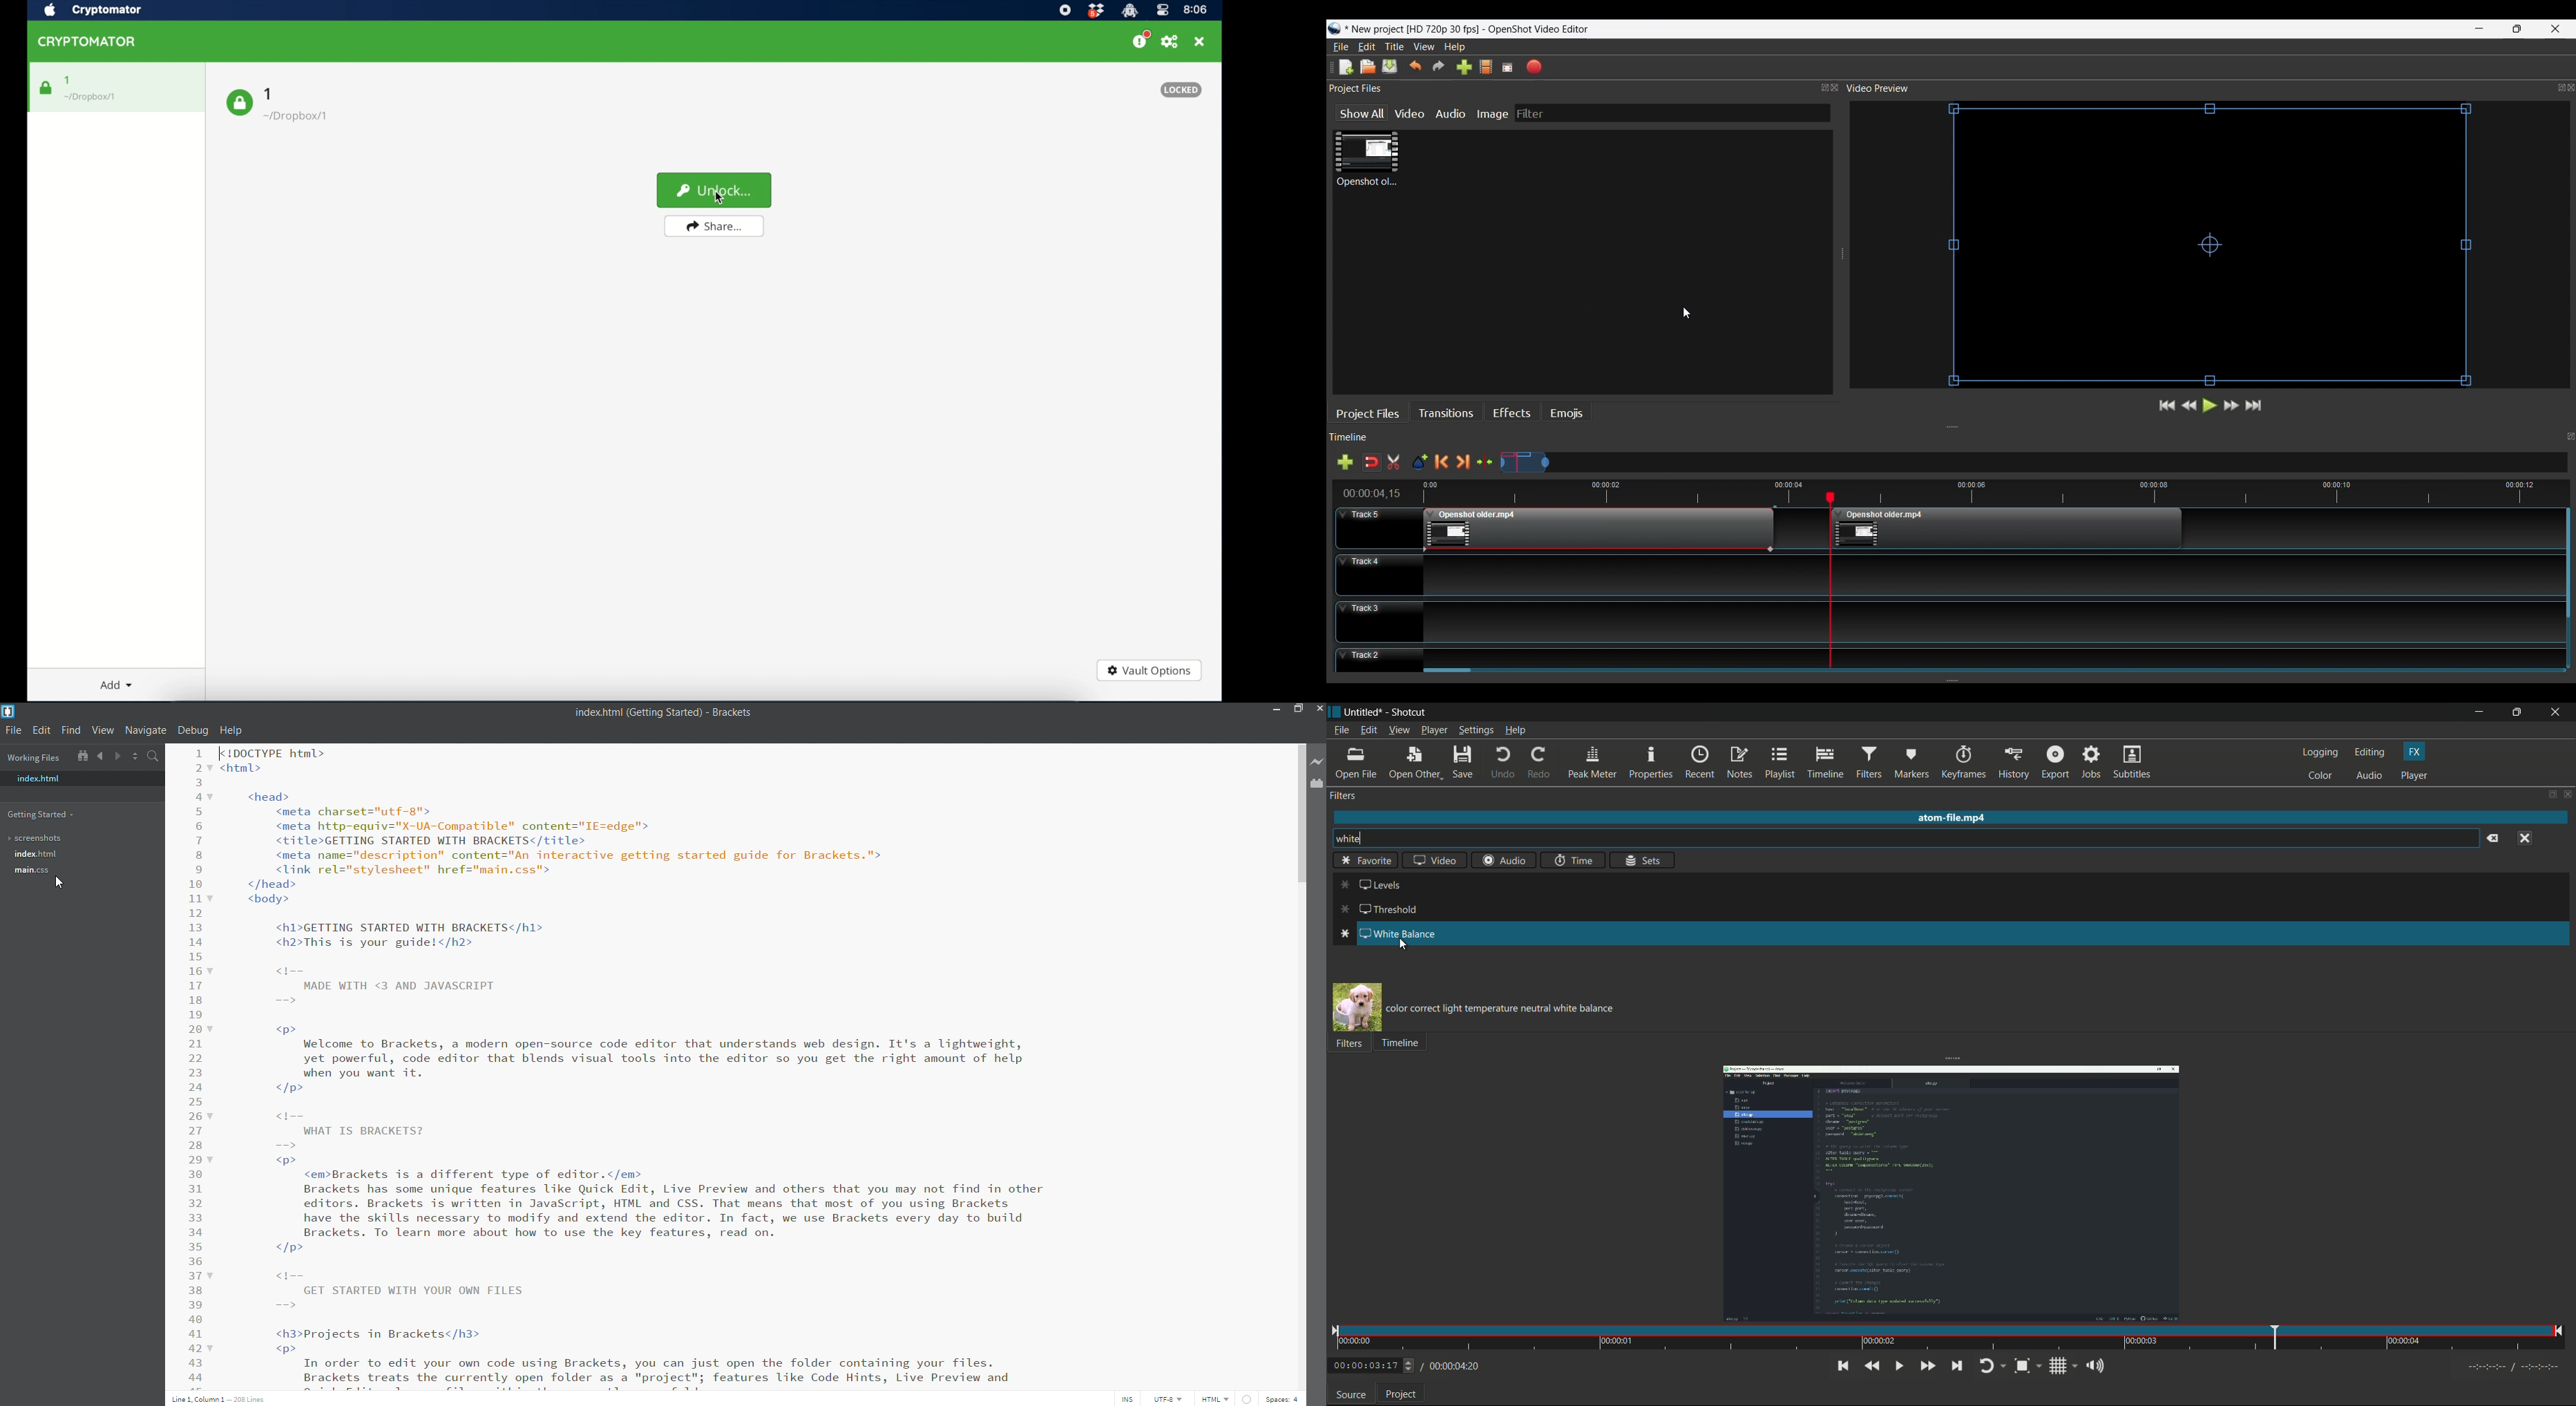 The height and width of the screenshot is (1428, 2576). What do you see at coordinates (753, 1065) in the screenshot?
I see `[<!DOCTYPE html>
<html>
<head>
<meta charset="utf-8">
<meta http-equiv="X-UA-Compatible" content="IE=edge">
<title>GETTING STARTED WITH BRACKETS</title>
<meta name="description" content="An interactive getting started guide for Brackets.">
<link rel="stylesheet" href="main.css">
</head>
<body>
<h1>GETTING STARTED WITH BRACKETS</h1>
<h2>This is your guide!</h2>
<t--
MADE WITH <3 AND JAVASCRIPT
==
<>
Welcome to Brackets, a modern open-source code editor that understands web design. It's a lightweight,
yet powerful, code editor that blends visual tools into the editor so you get the right amount of help
when you want it.
</p>
<t--
WHAT IS BRACKETS?
—
<p>
<em>Brackets is a different type of editor.</em>
Brackets has some unique features like Quick Edit, Live Preview and others that you may not find in other
editors. Brackets is written in JavaScript, HTML and CSS. That means that most of you using Brackets
have the skills necessary to modify and extend the editor. In fact, we use Brackets every day to build
Brackets. To learn more about how to use the key features, read on
</p>
<1--
GET STARTED WITH YOUR OWN FILES
—
<h3>Projects in Brackets</h3>
<>
In order to edit your own code using Brackets, you can just open the folder containing your files` at bounding box center [753, 1065].